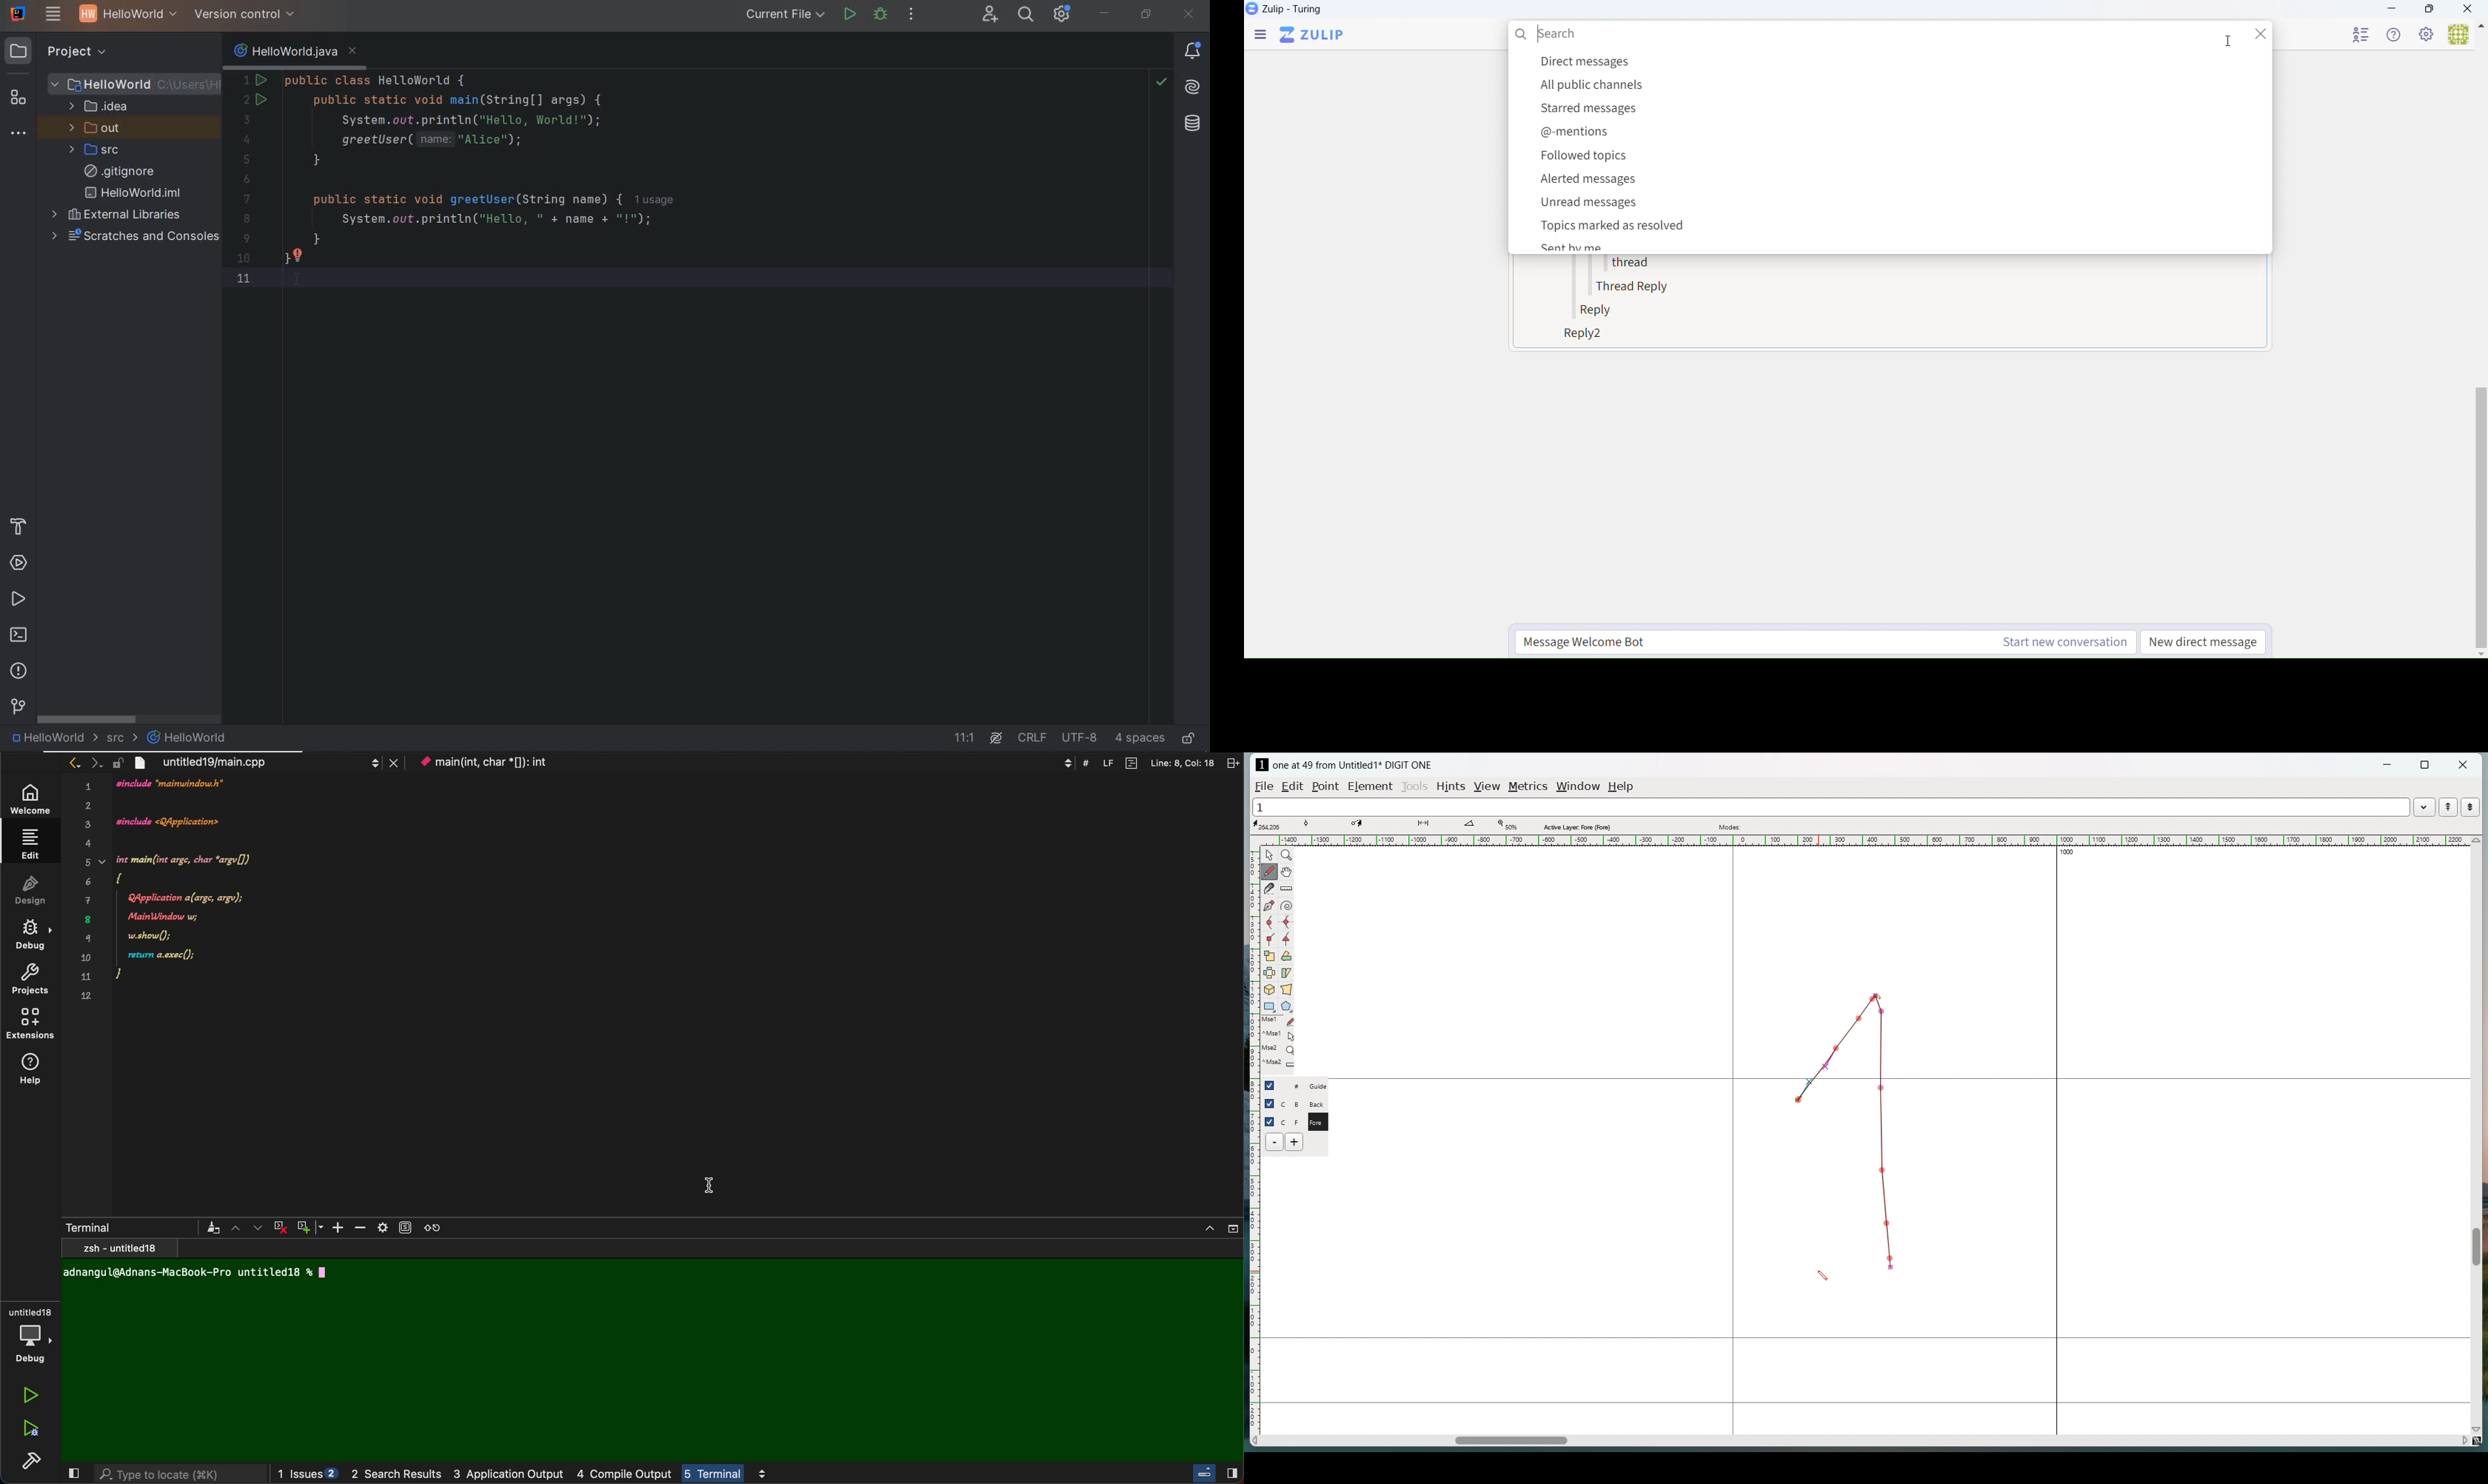 The height and width of the screenshot is (1484, 2492). Describe the element at coordinates (32, 1395) in the screenshot. I see `run` at that location.